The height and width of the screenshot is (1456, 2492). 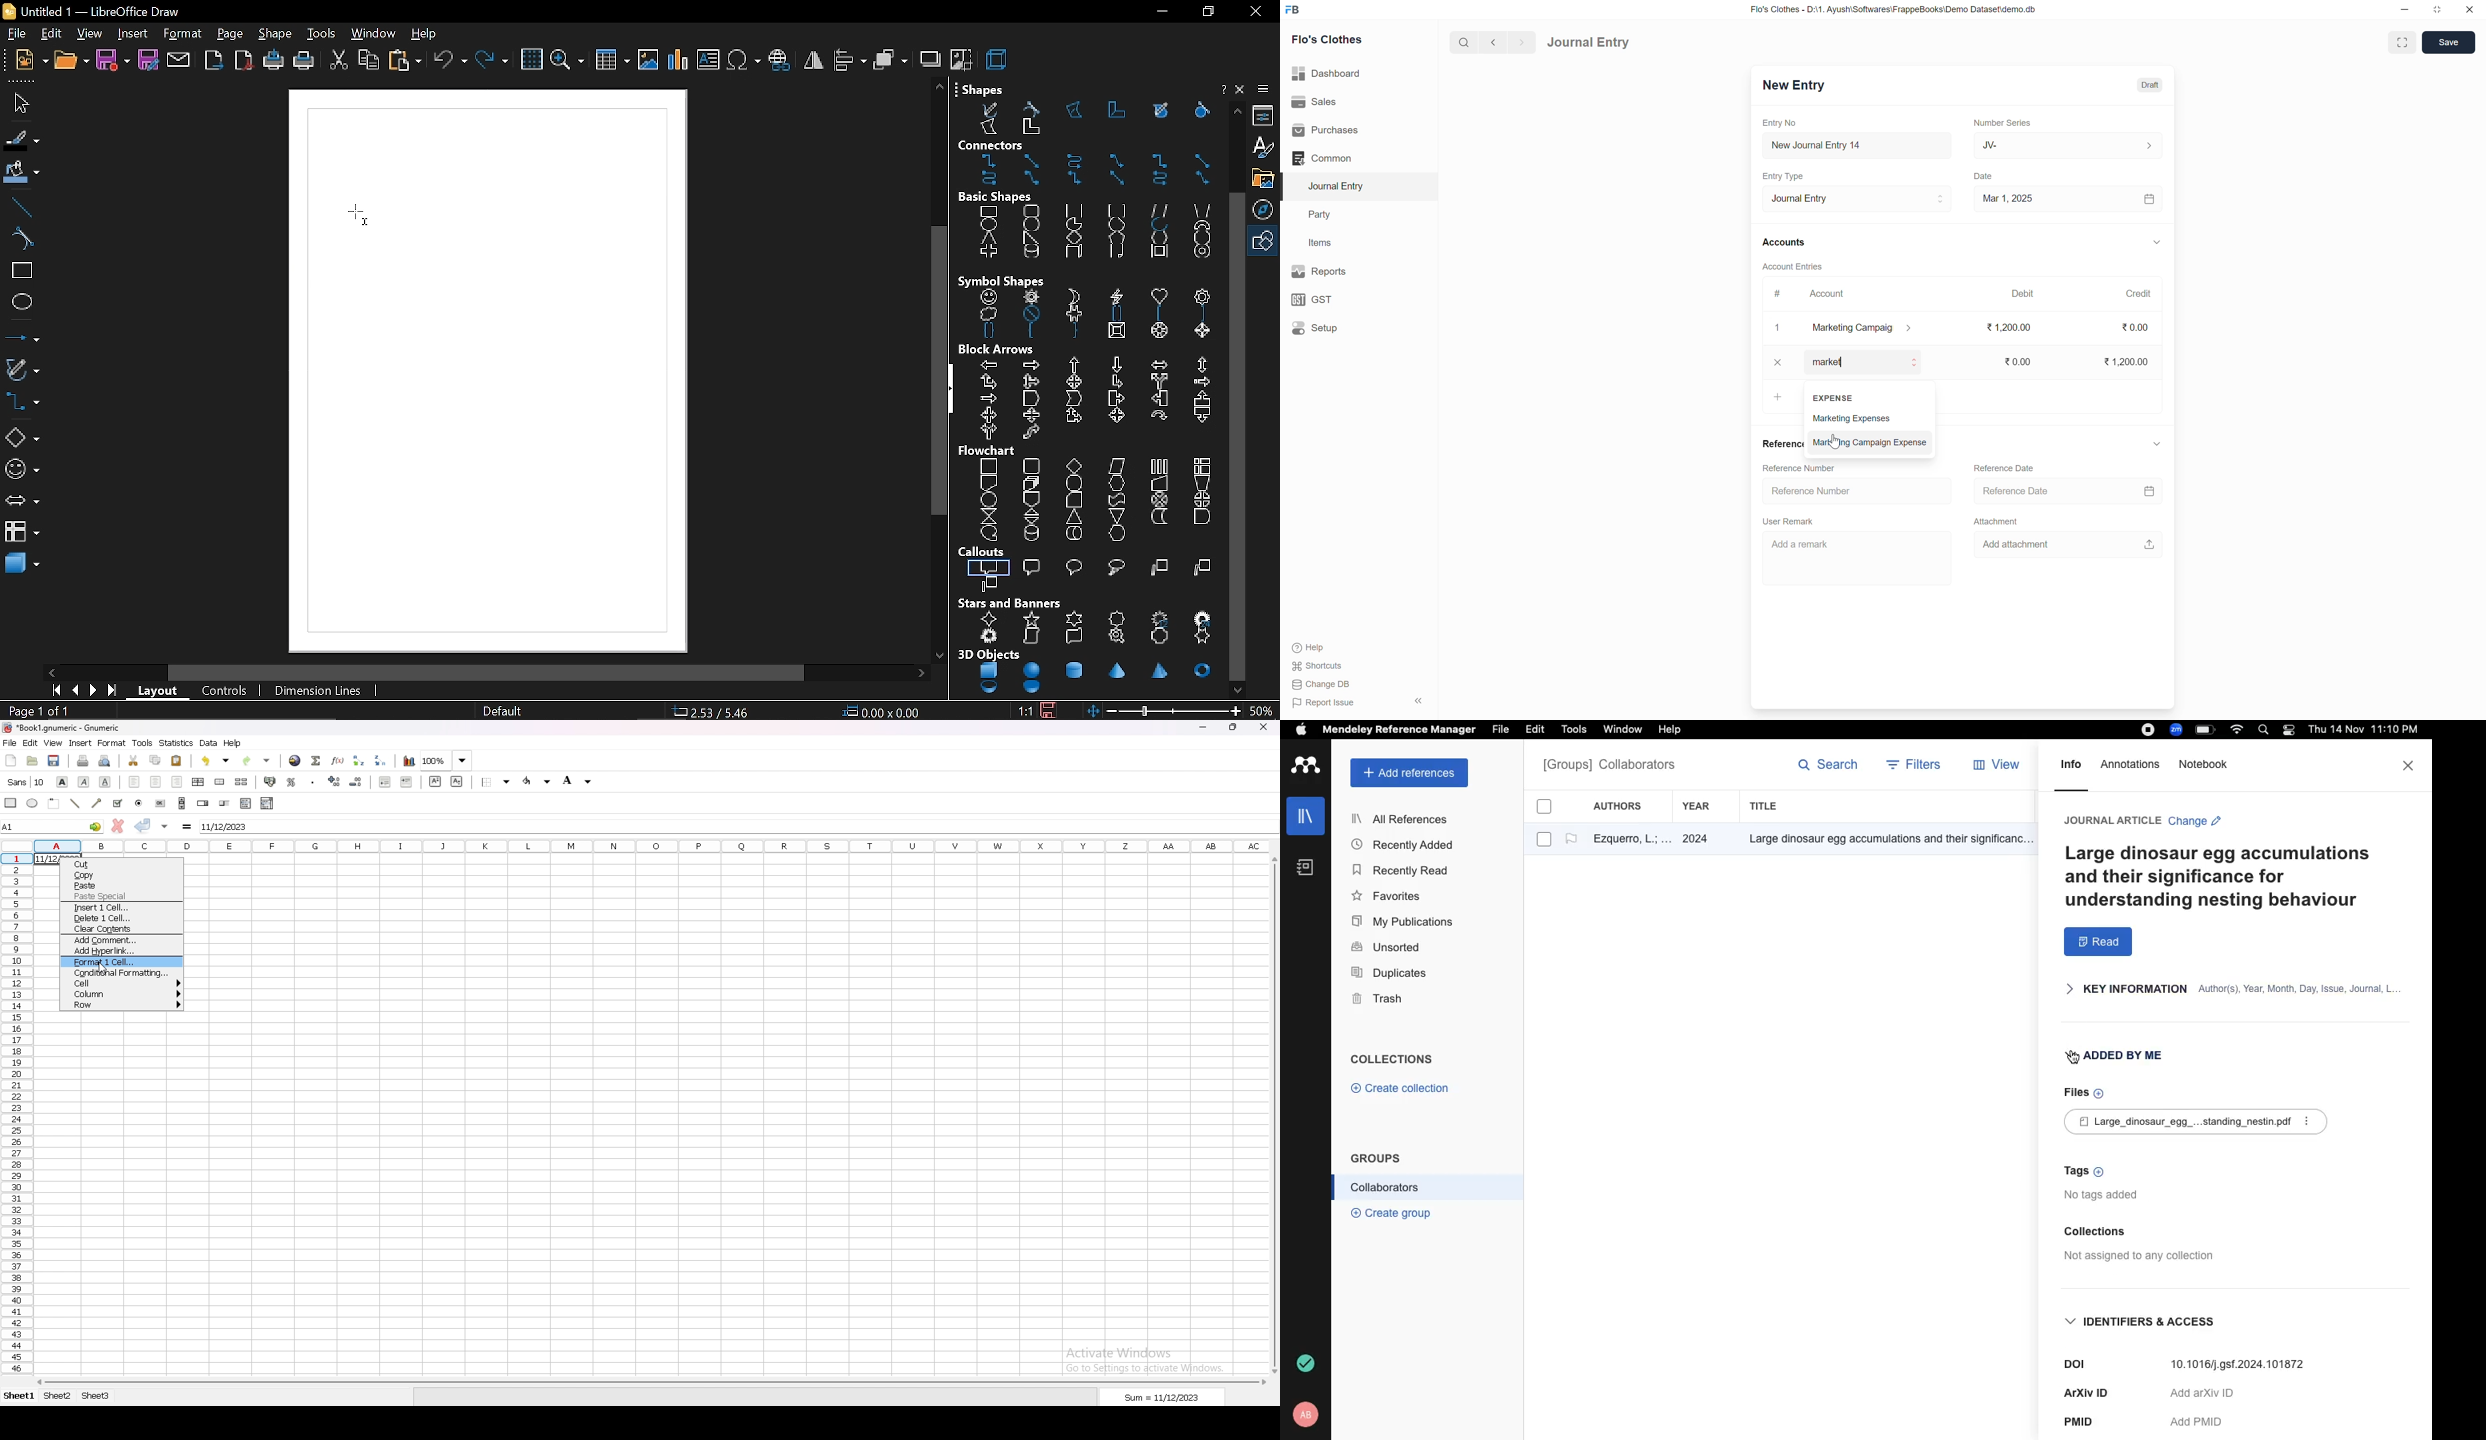 I want to click on add references, so click(x=1410, y=773).